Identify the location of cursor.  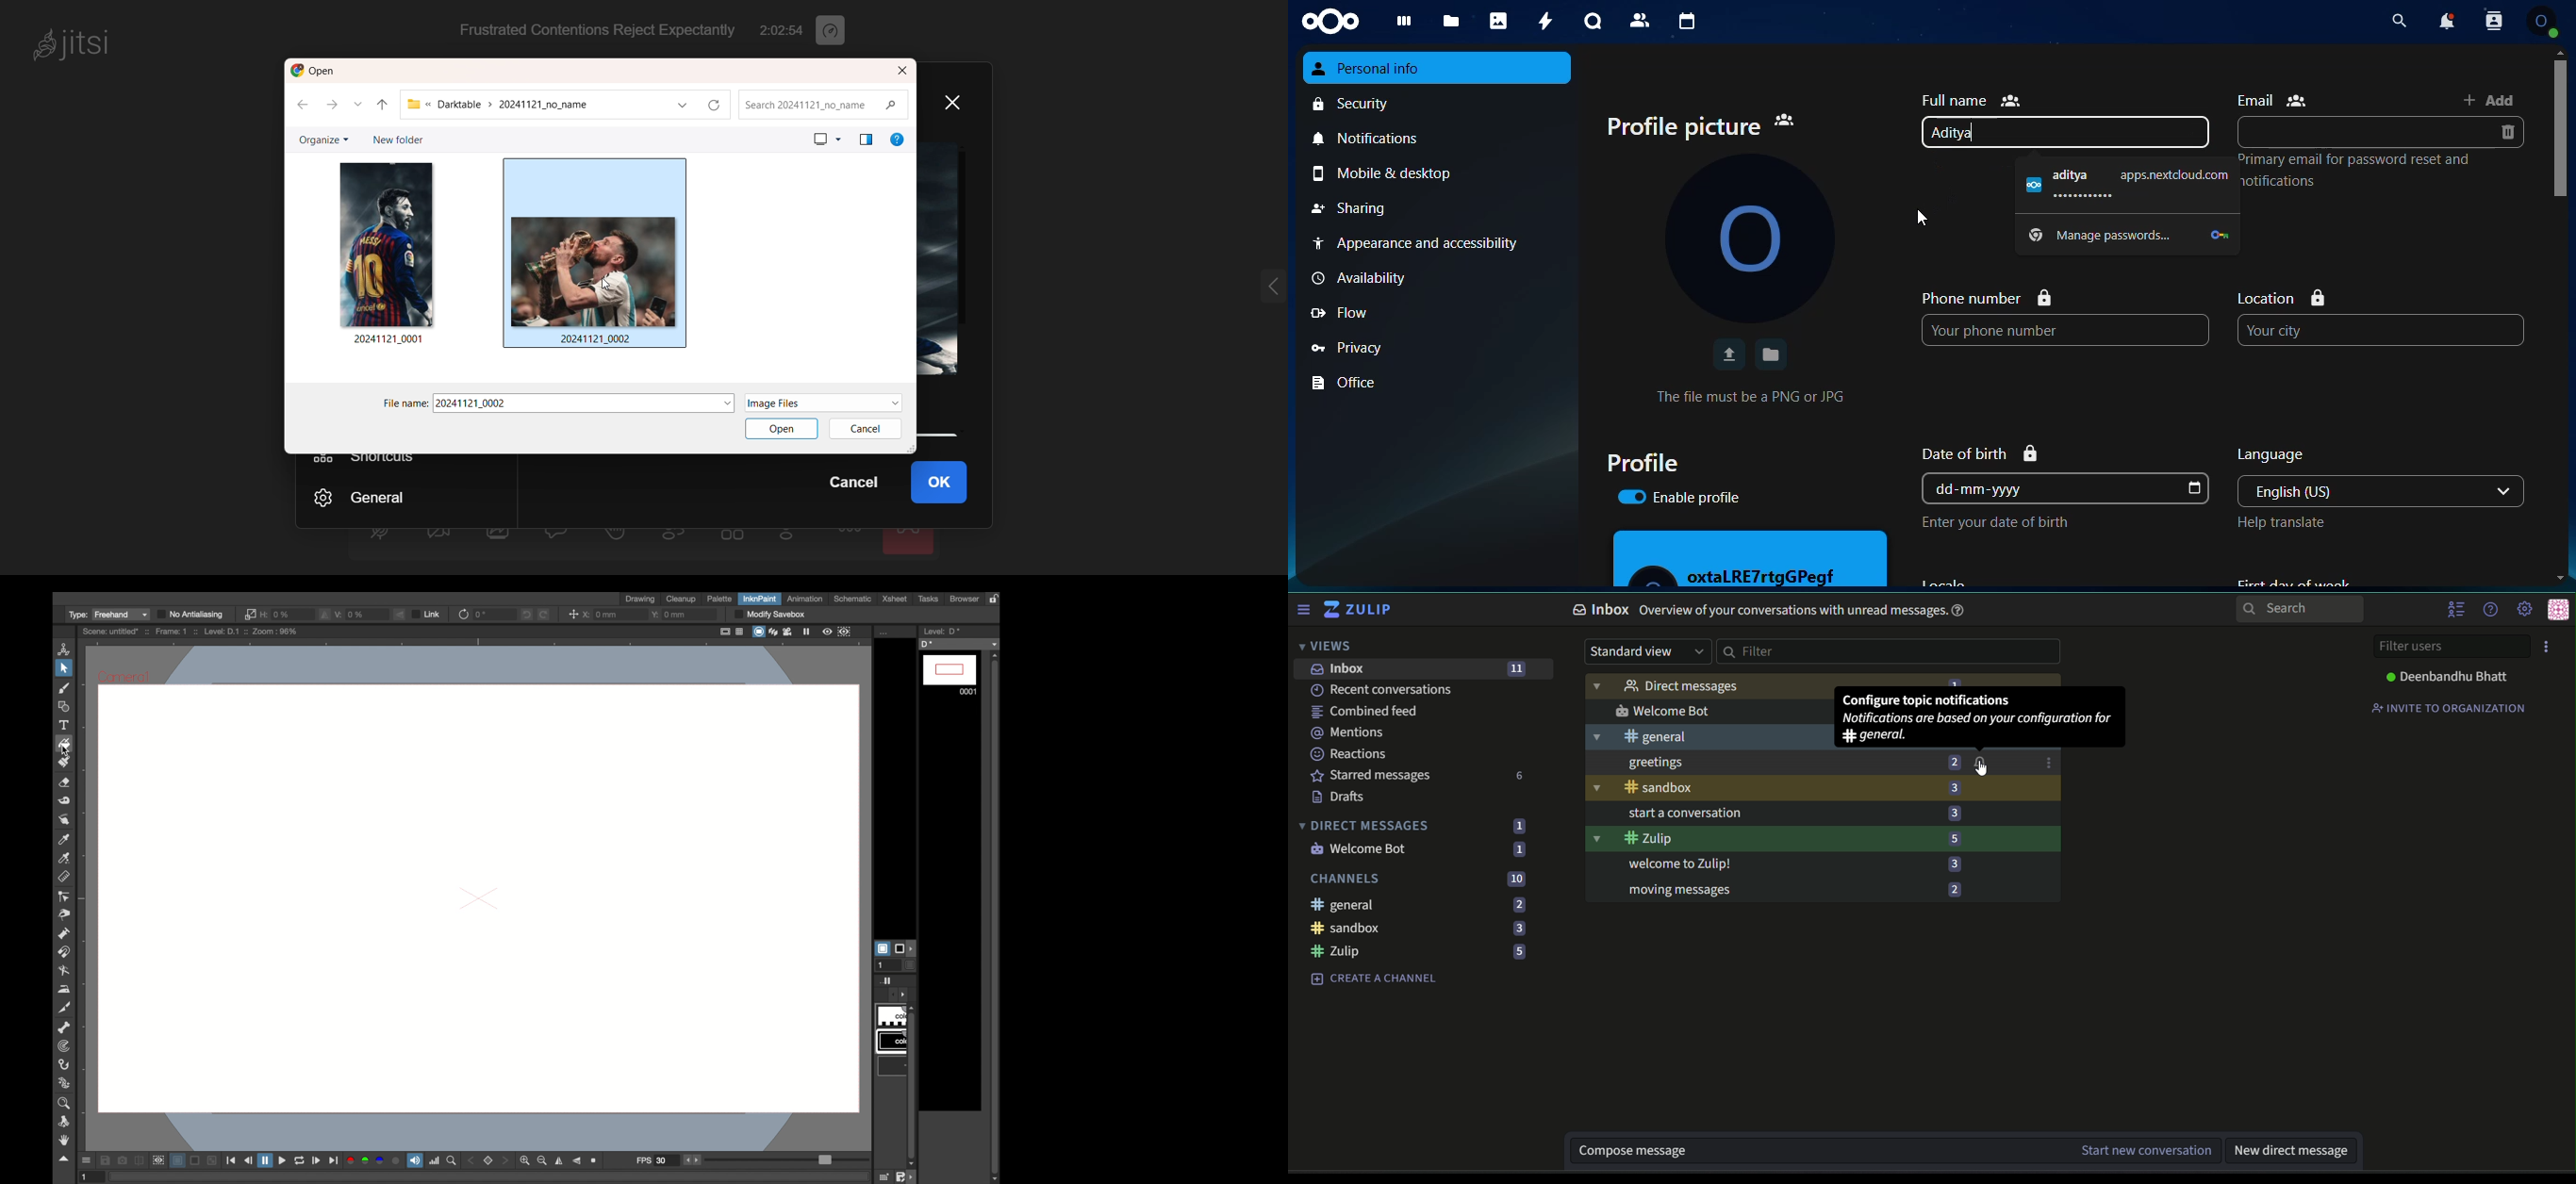
(602, 282).